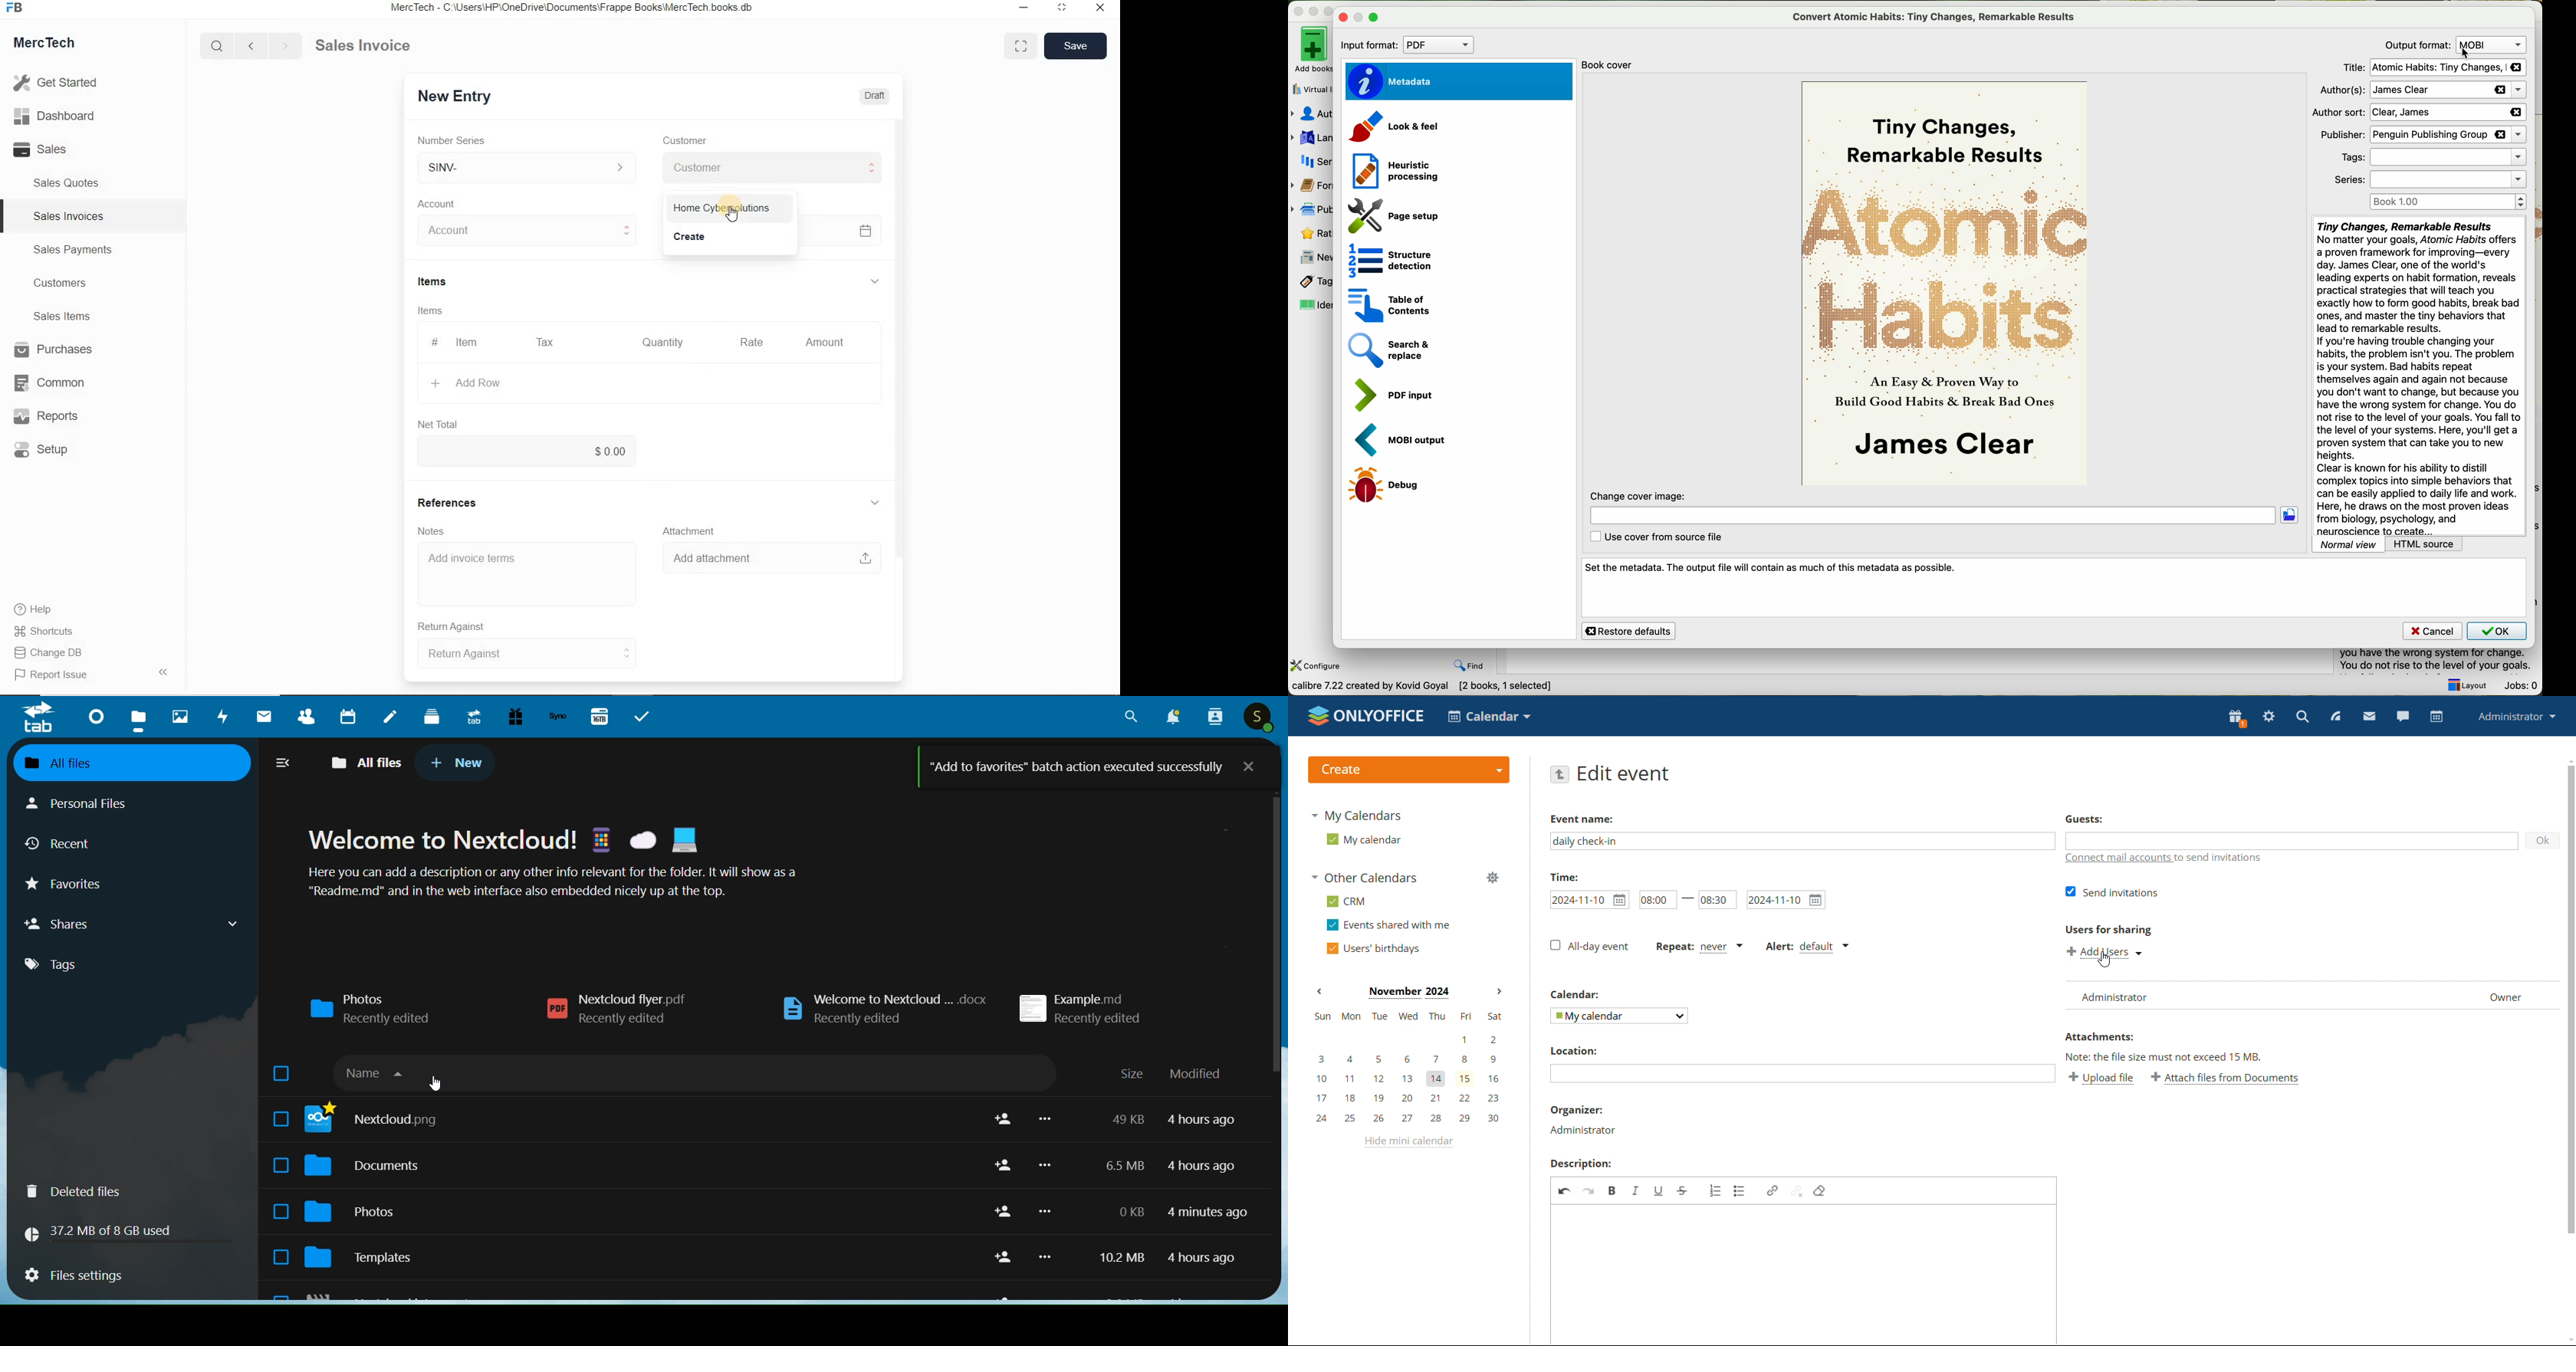 Image resolution: width=2576 pixels, height=1372 pixels. I want to click on strike through, so click(1683, 1190).